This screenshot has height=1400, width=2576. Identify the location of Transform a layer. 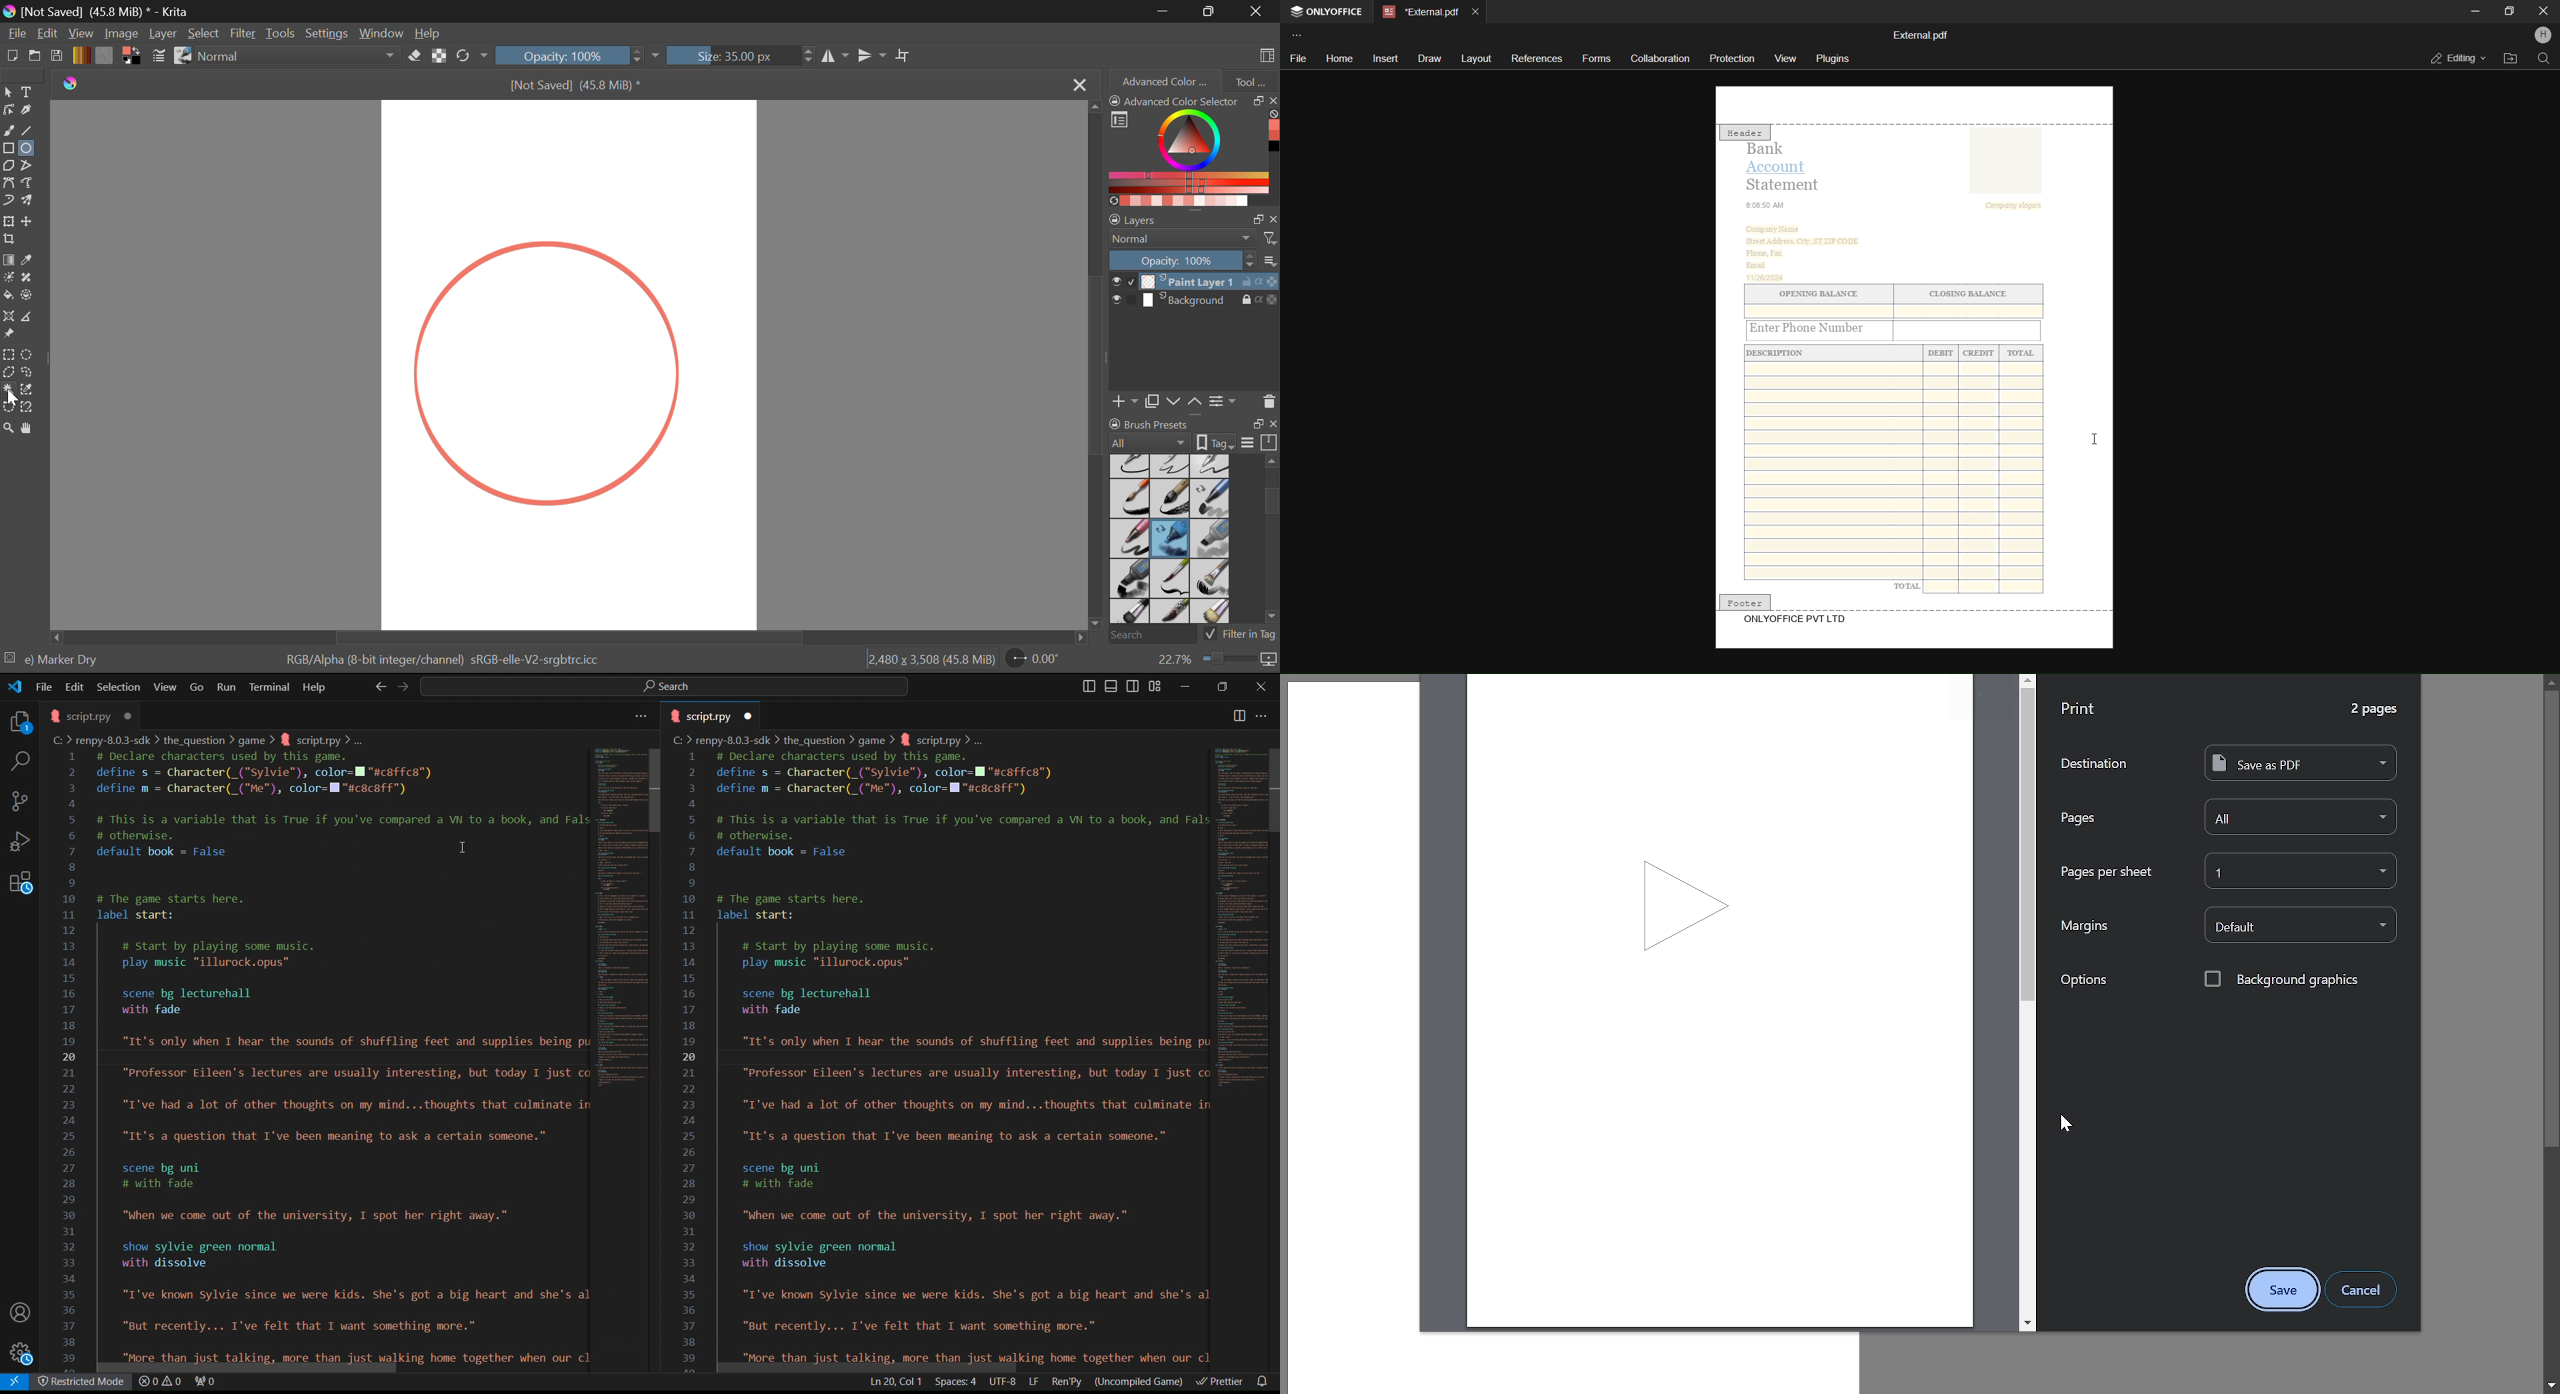
(8, 221).